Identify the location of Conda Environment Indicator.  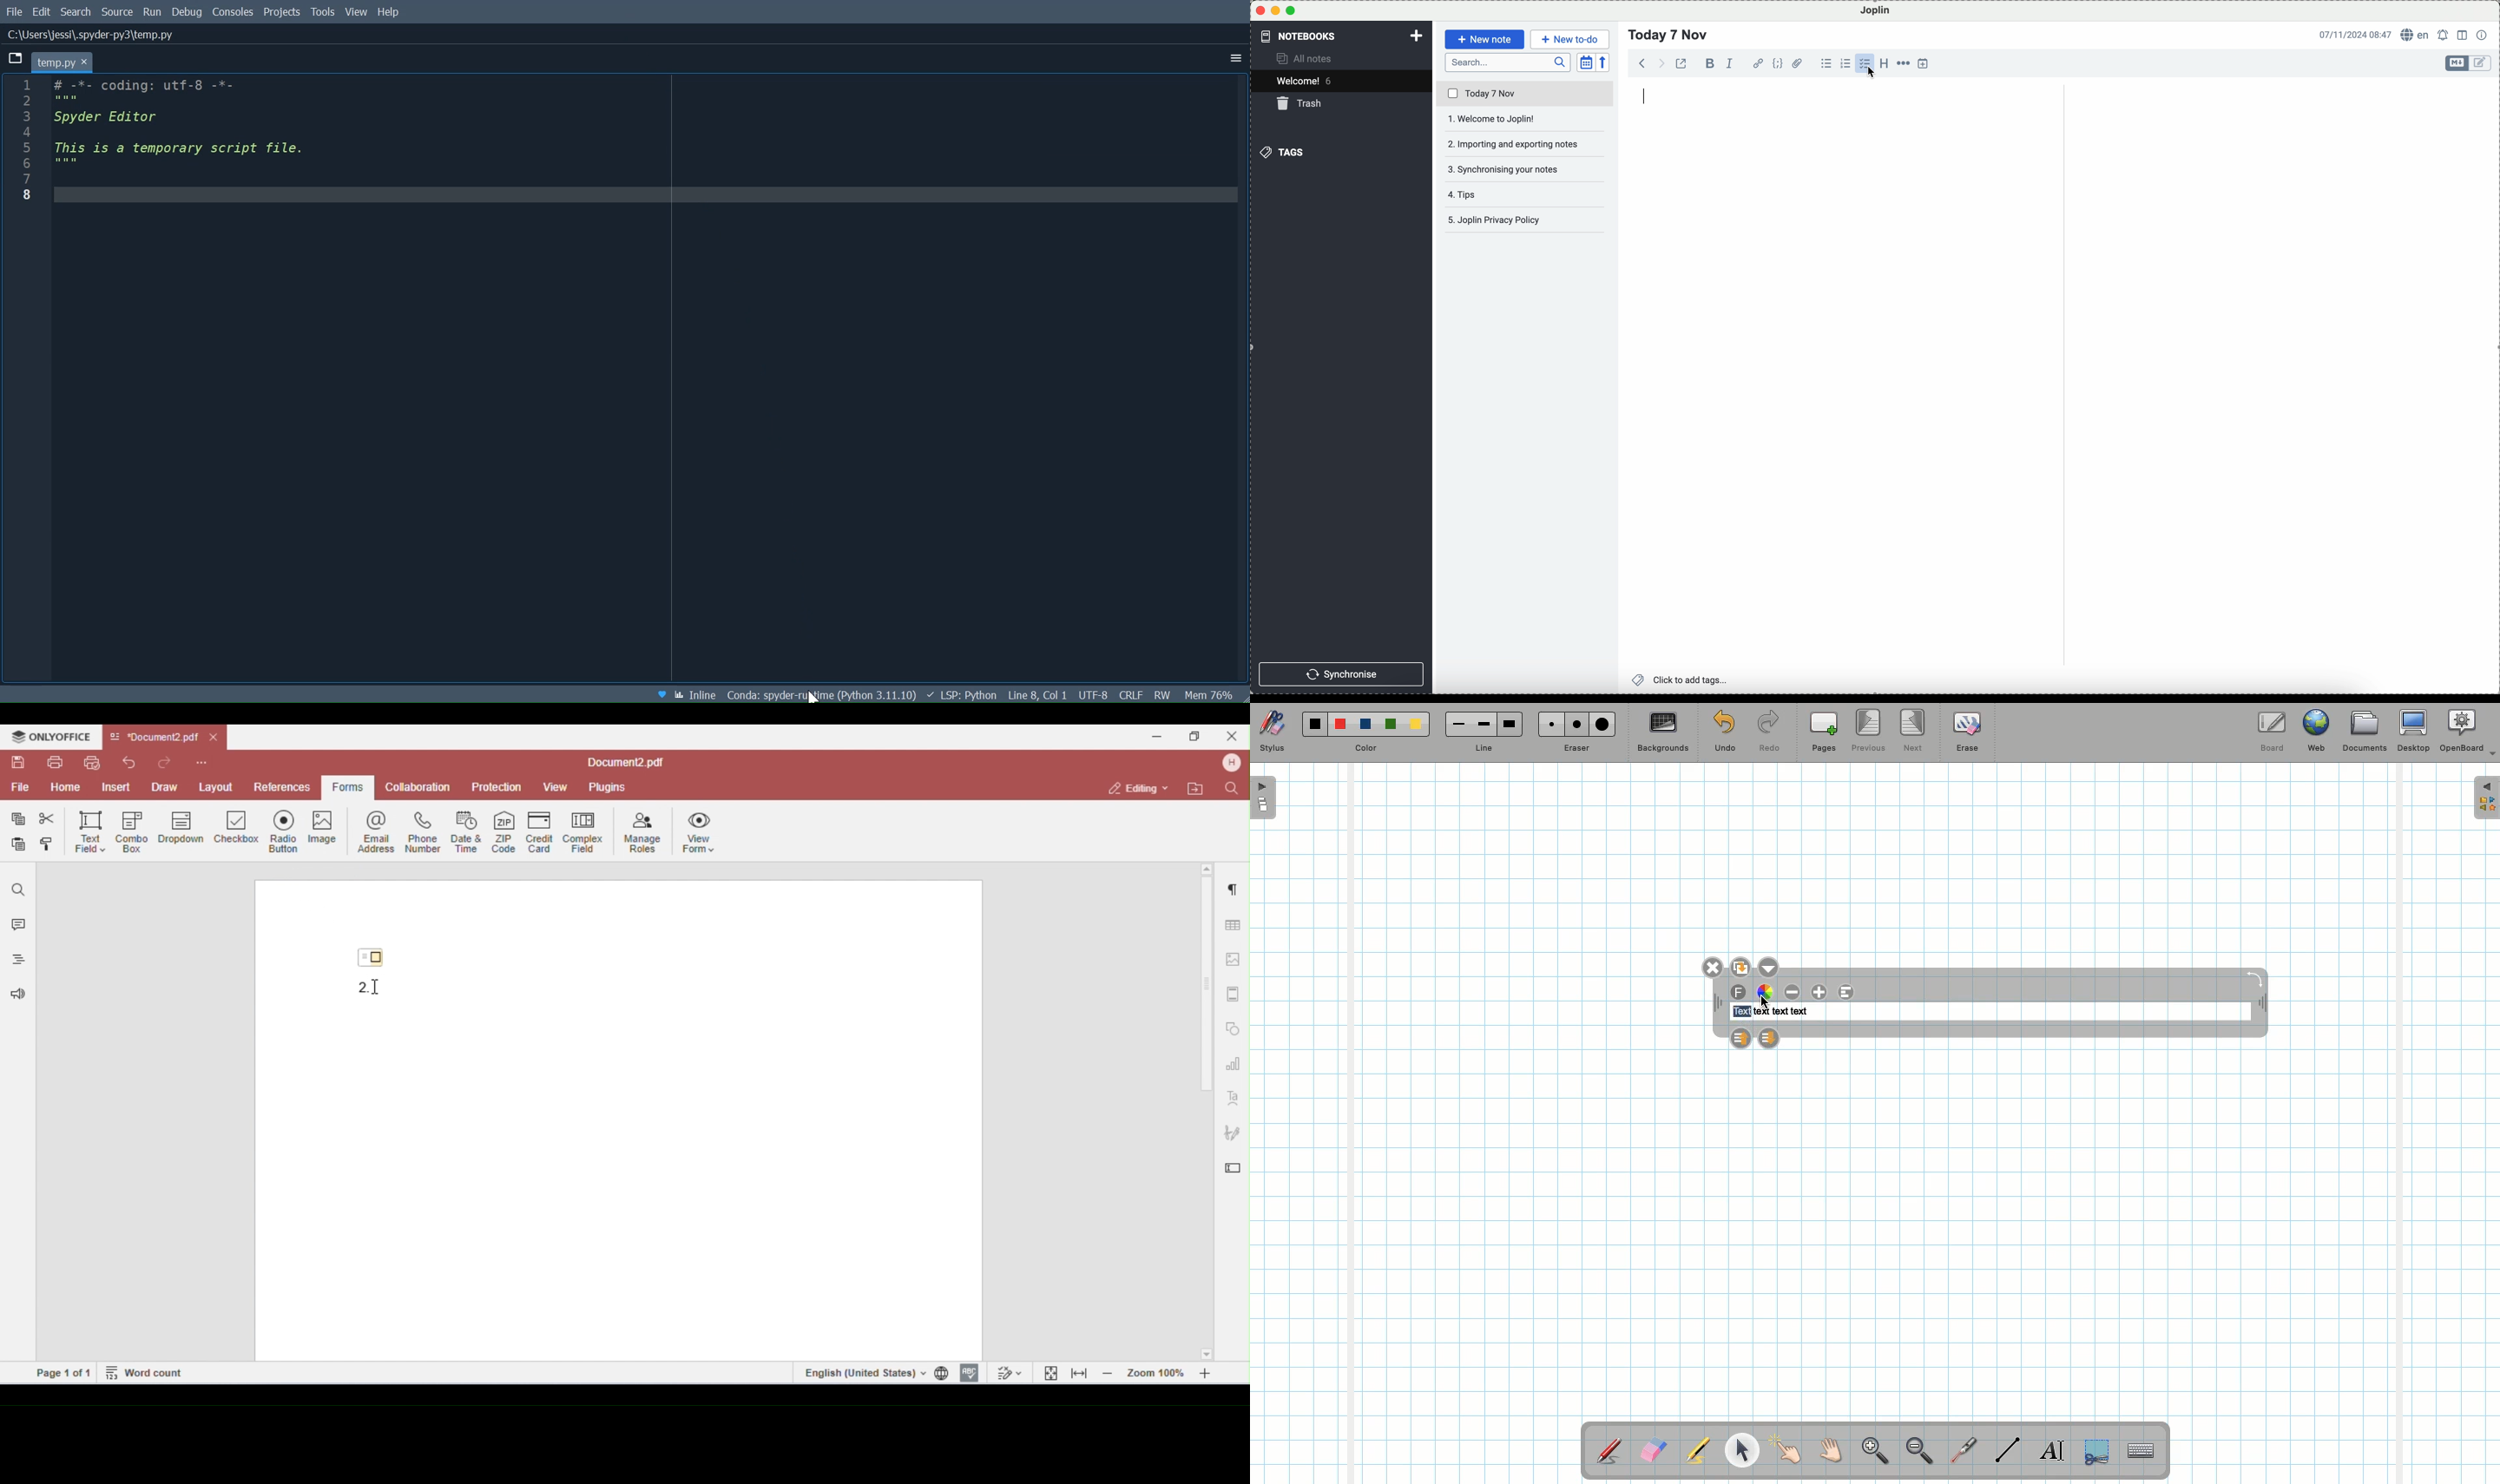
(822, 695).